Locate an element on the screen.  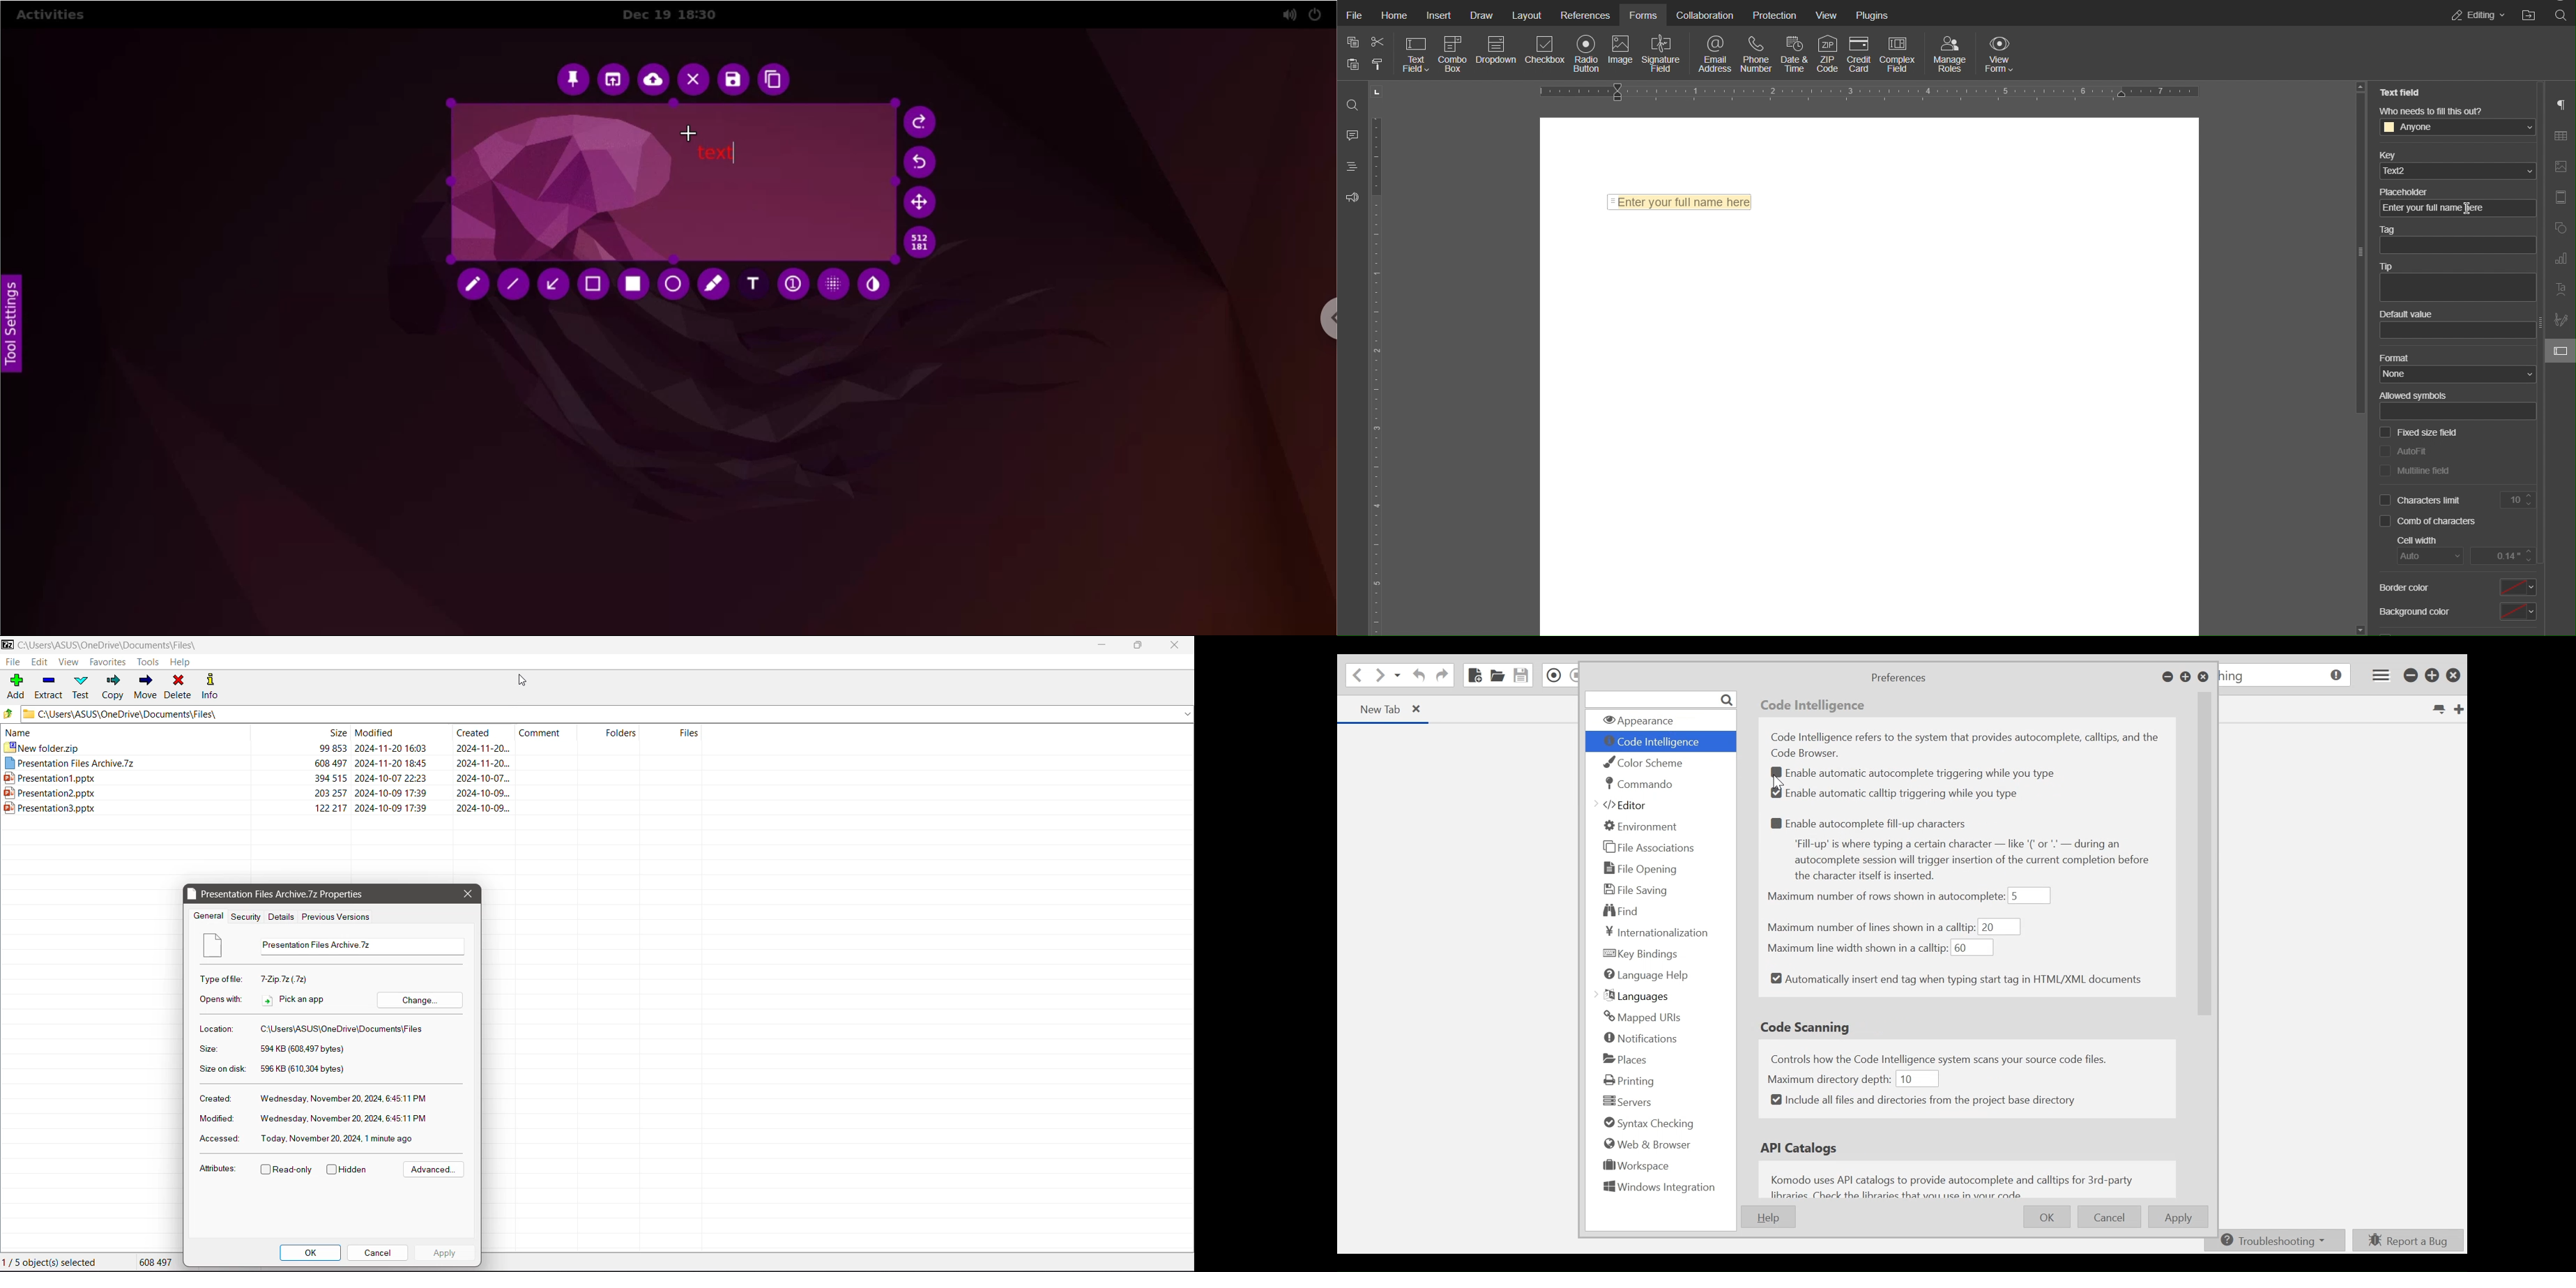
New File  is located at coordinates (1474, 675).